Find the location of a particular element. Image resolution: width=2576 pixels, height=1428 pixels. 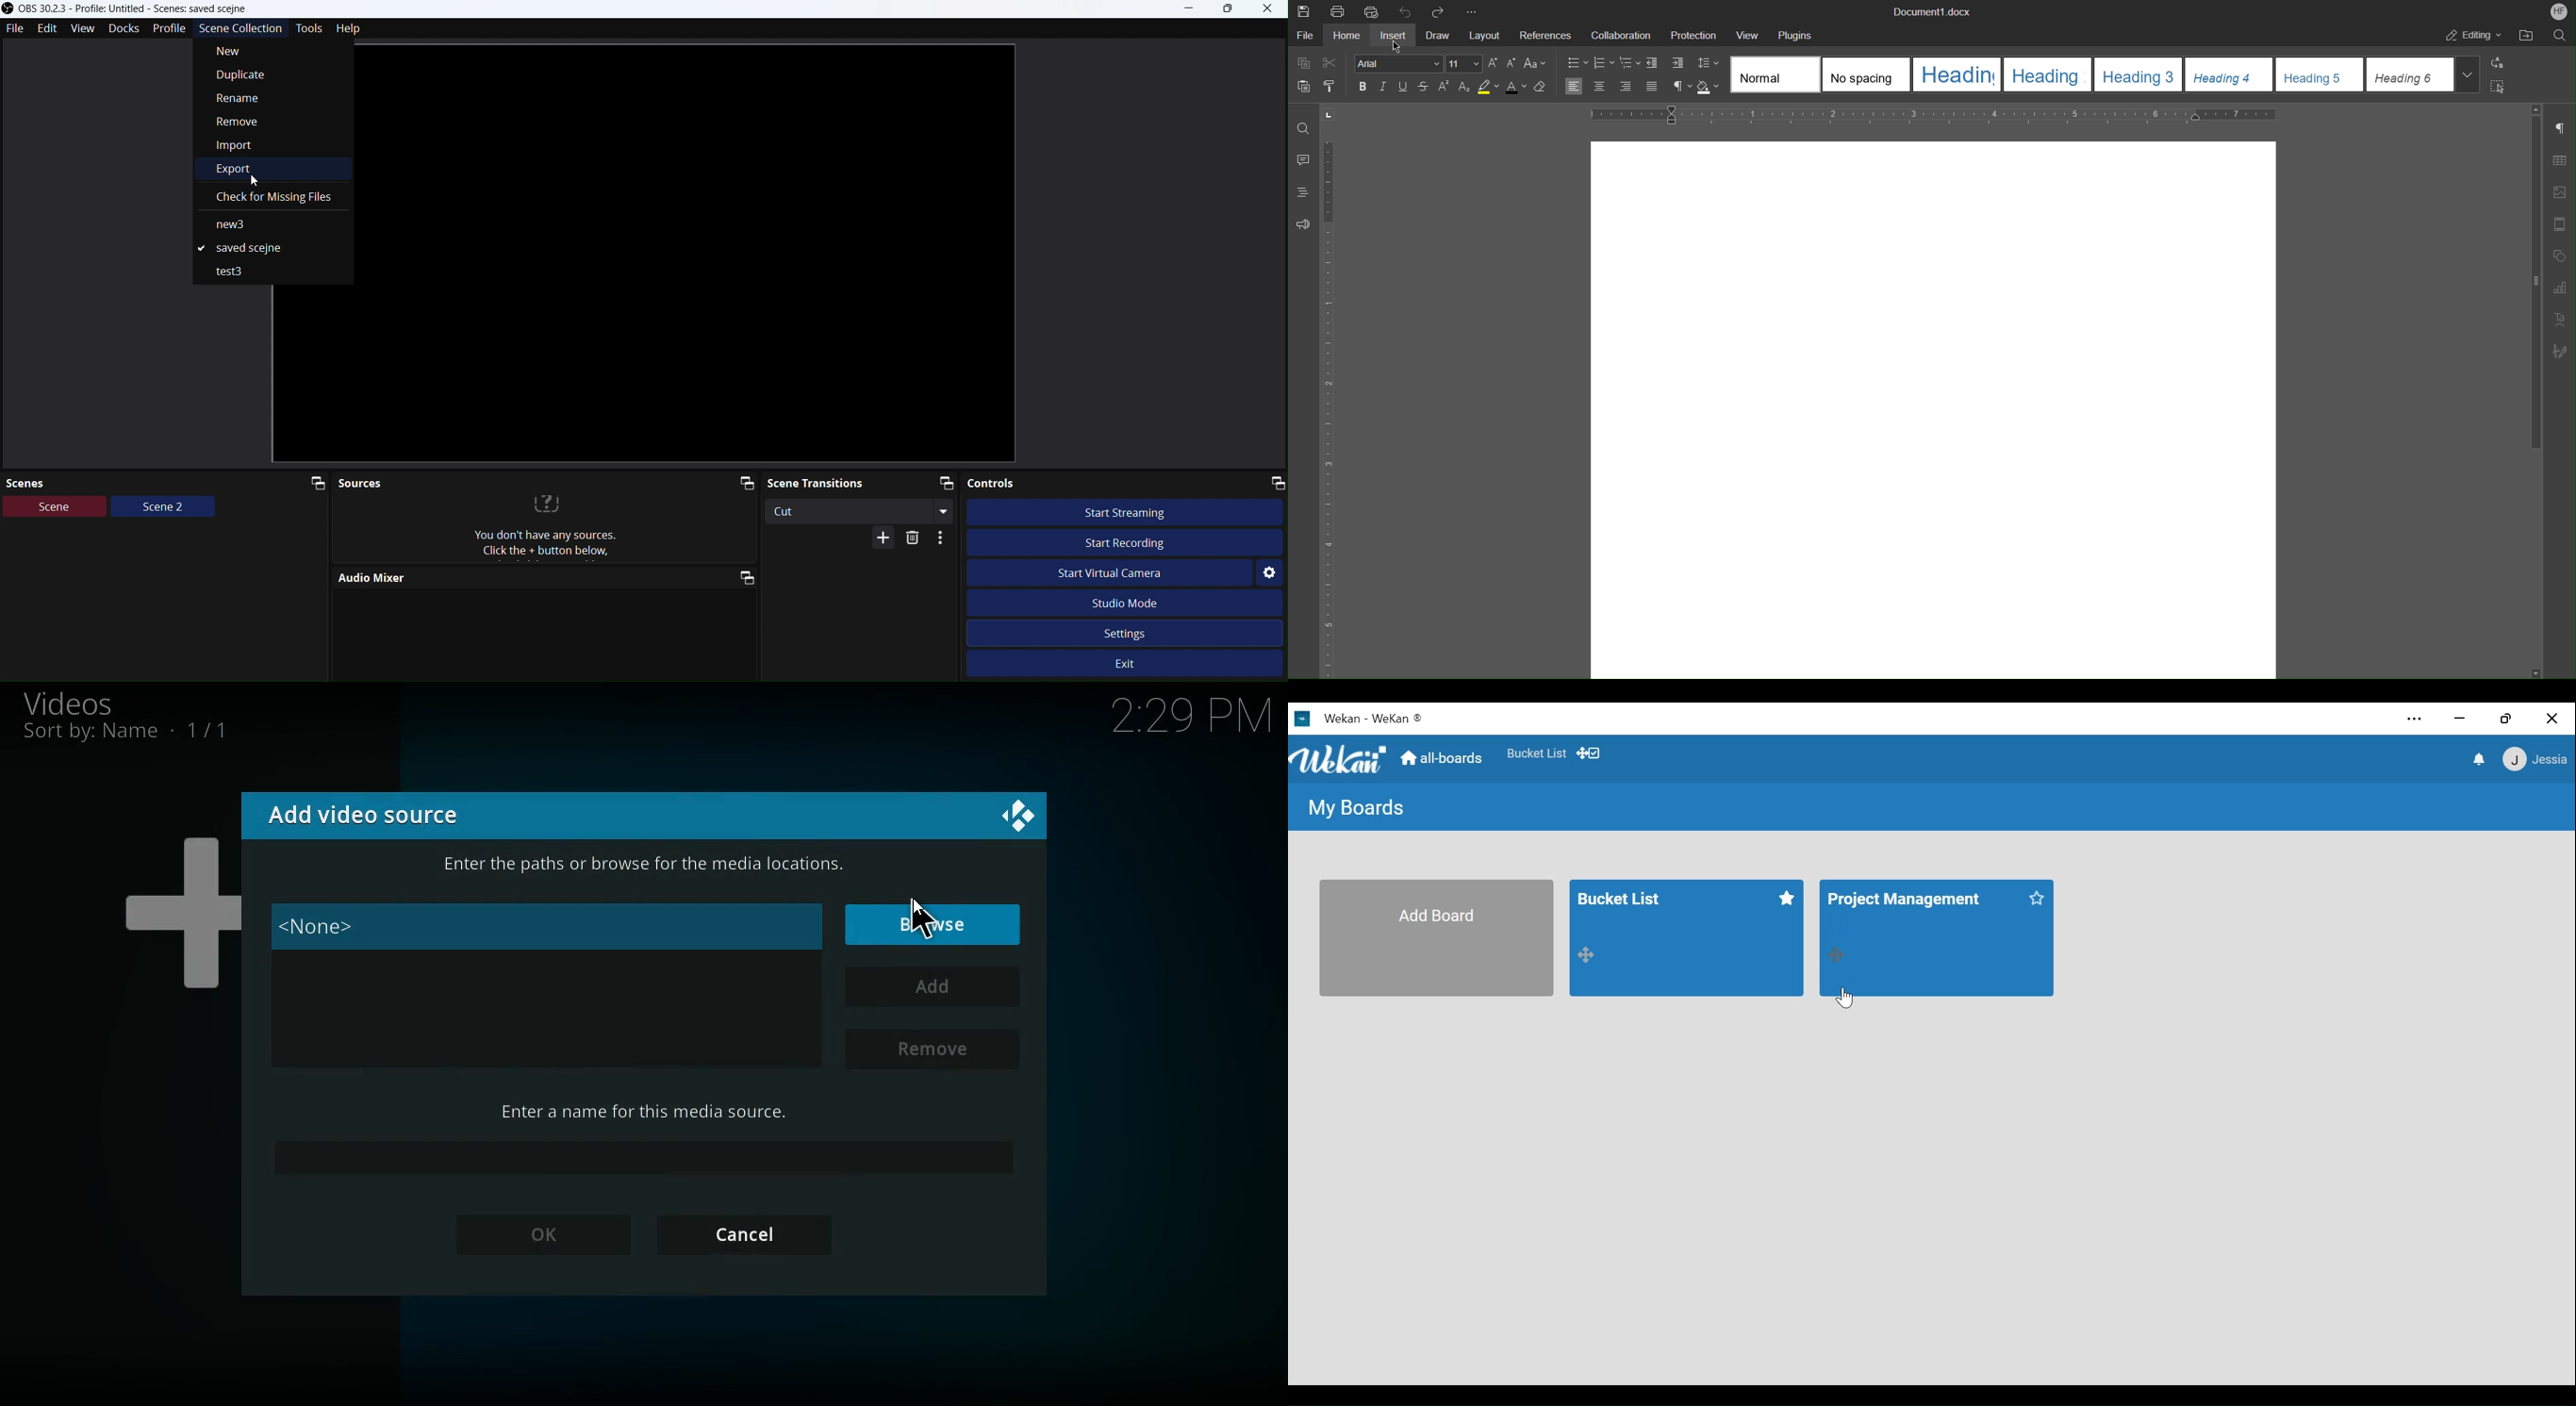

cursor is located at coordinates (254, 180).